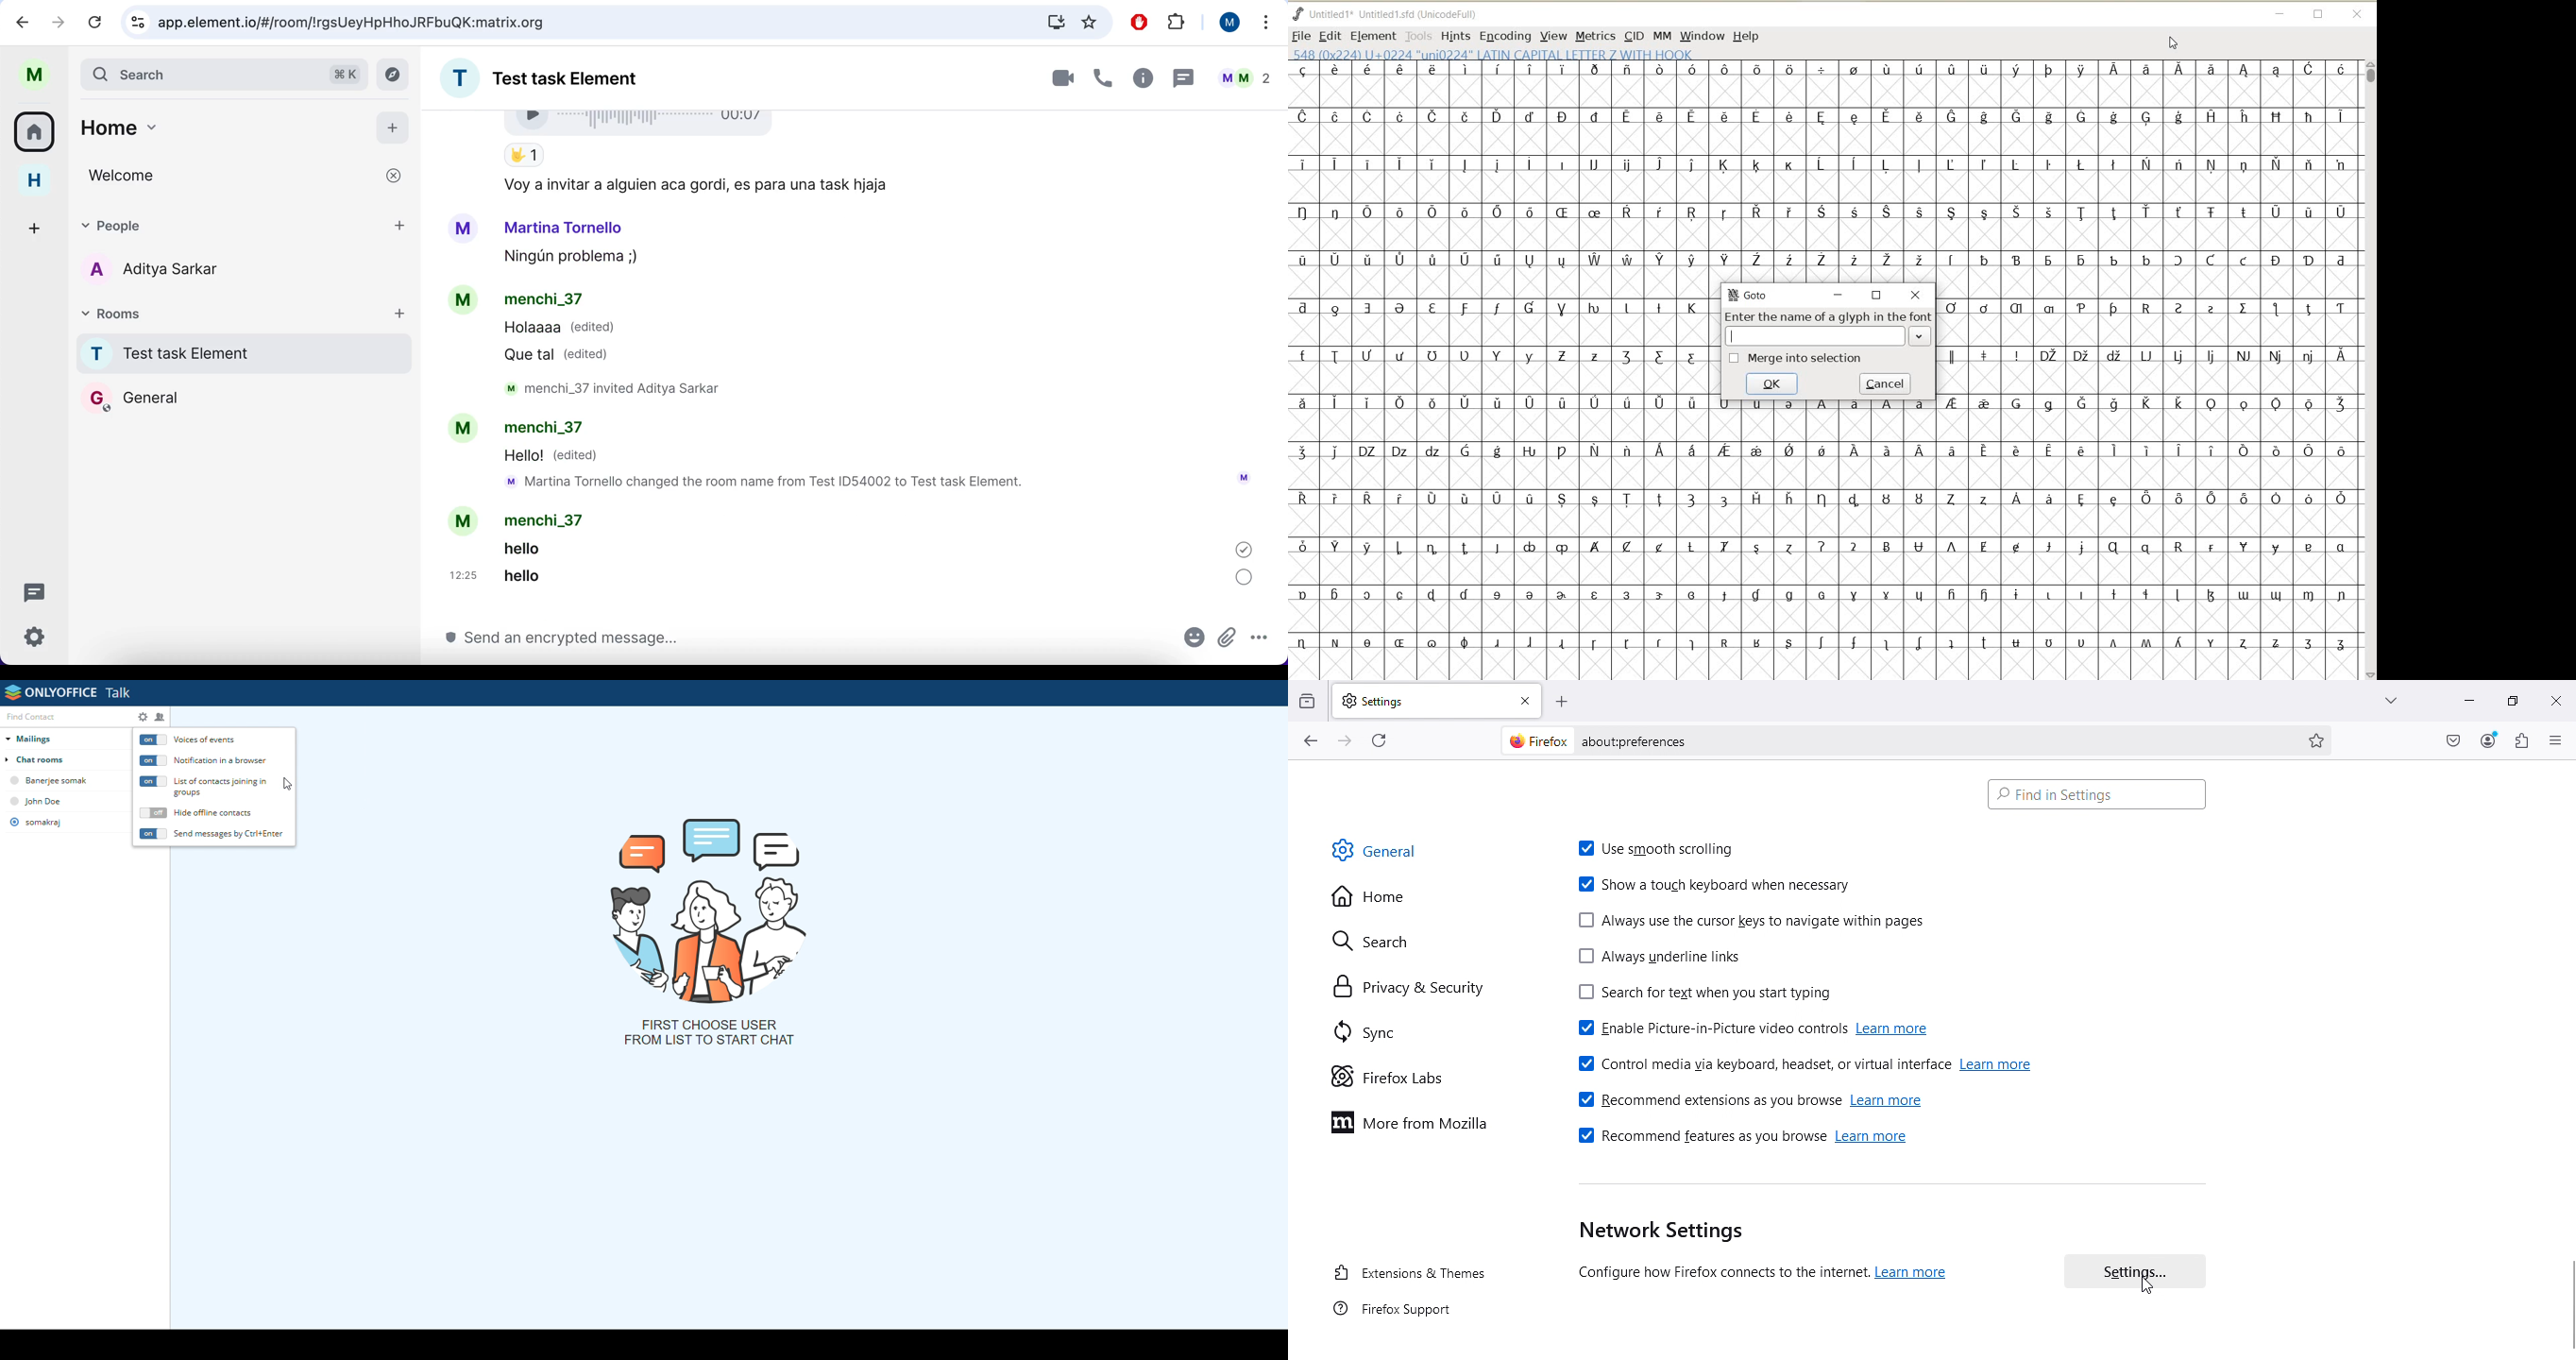 The width and height of the screenshot is (2576, 1372). I want to click on videocall, so click(1062, 77).